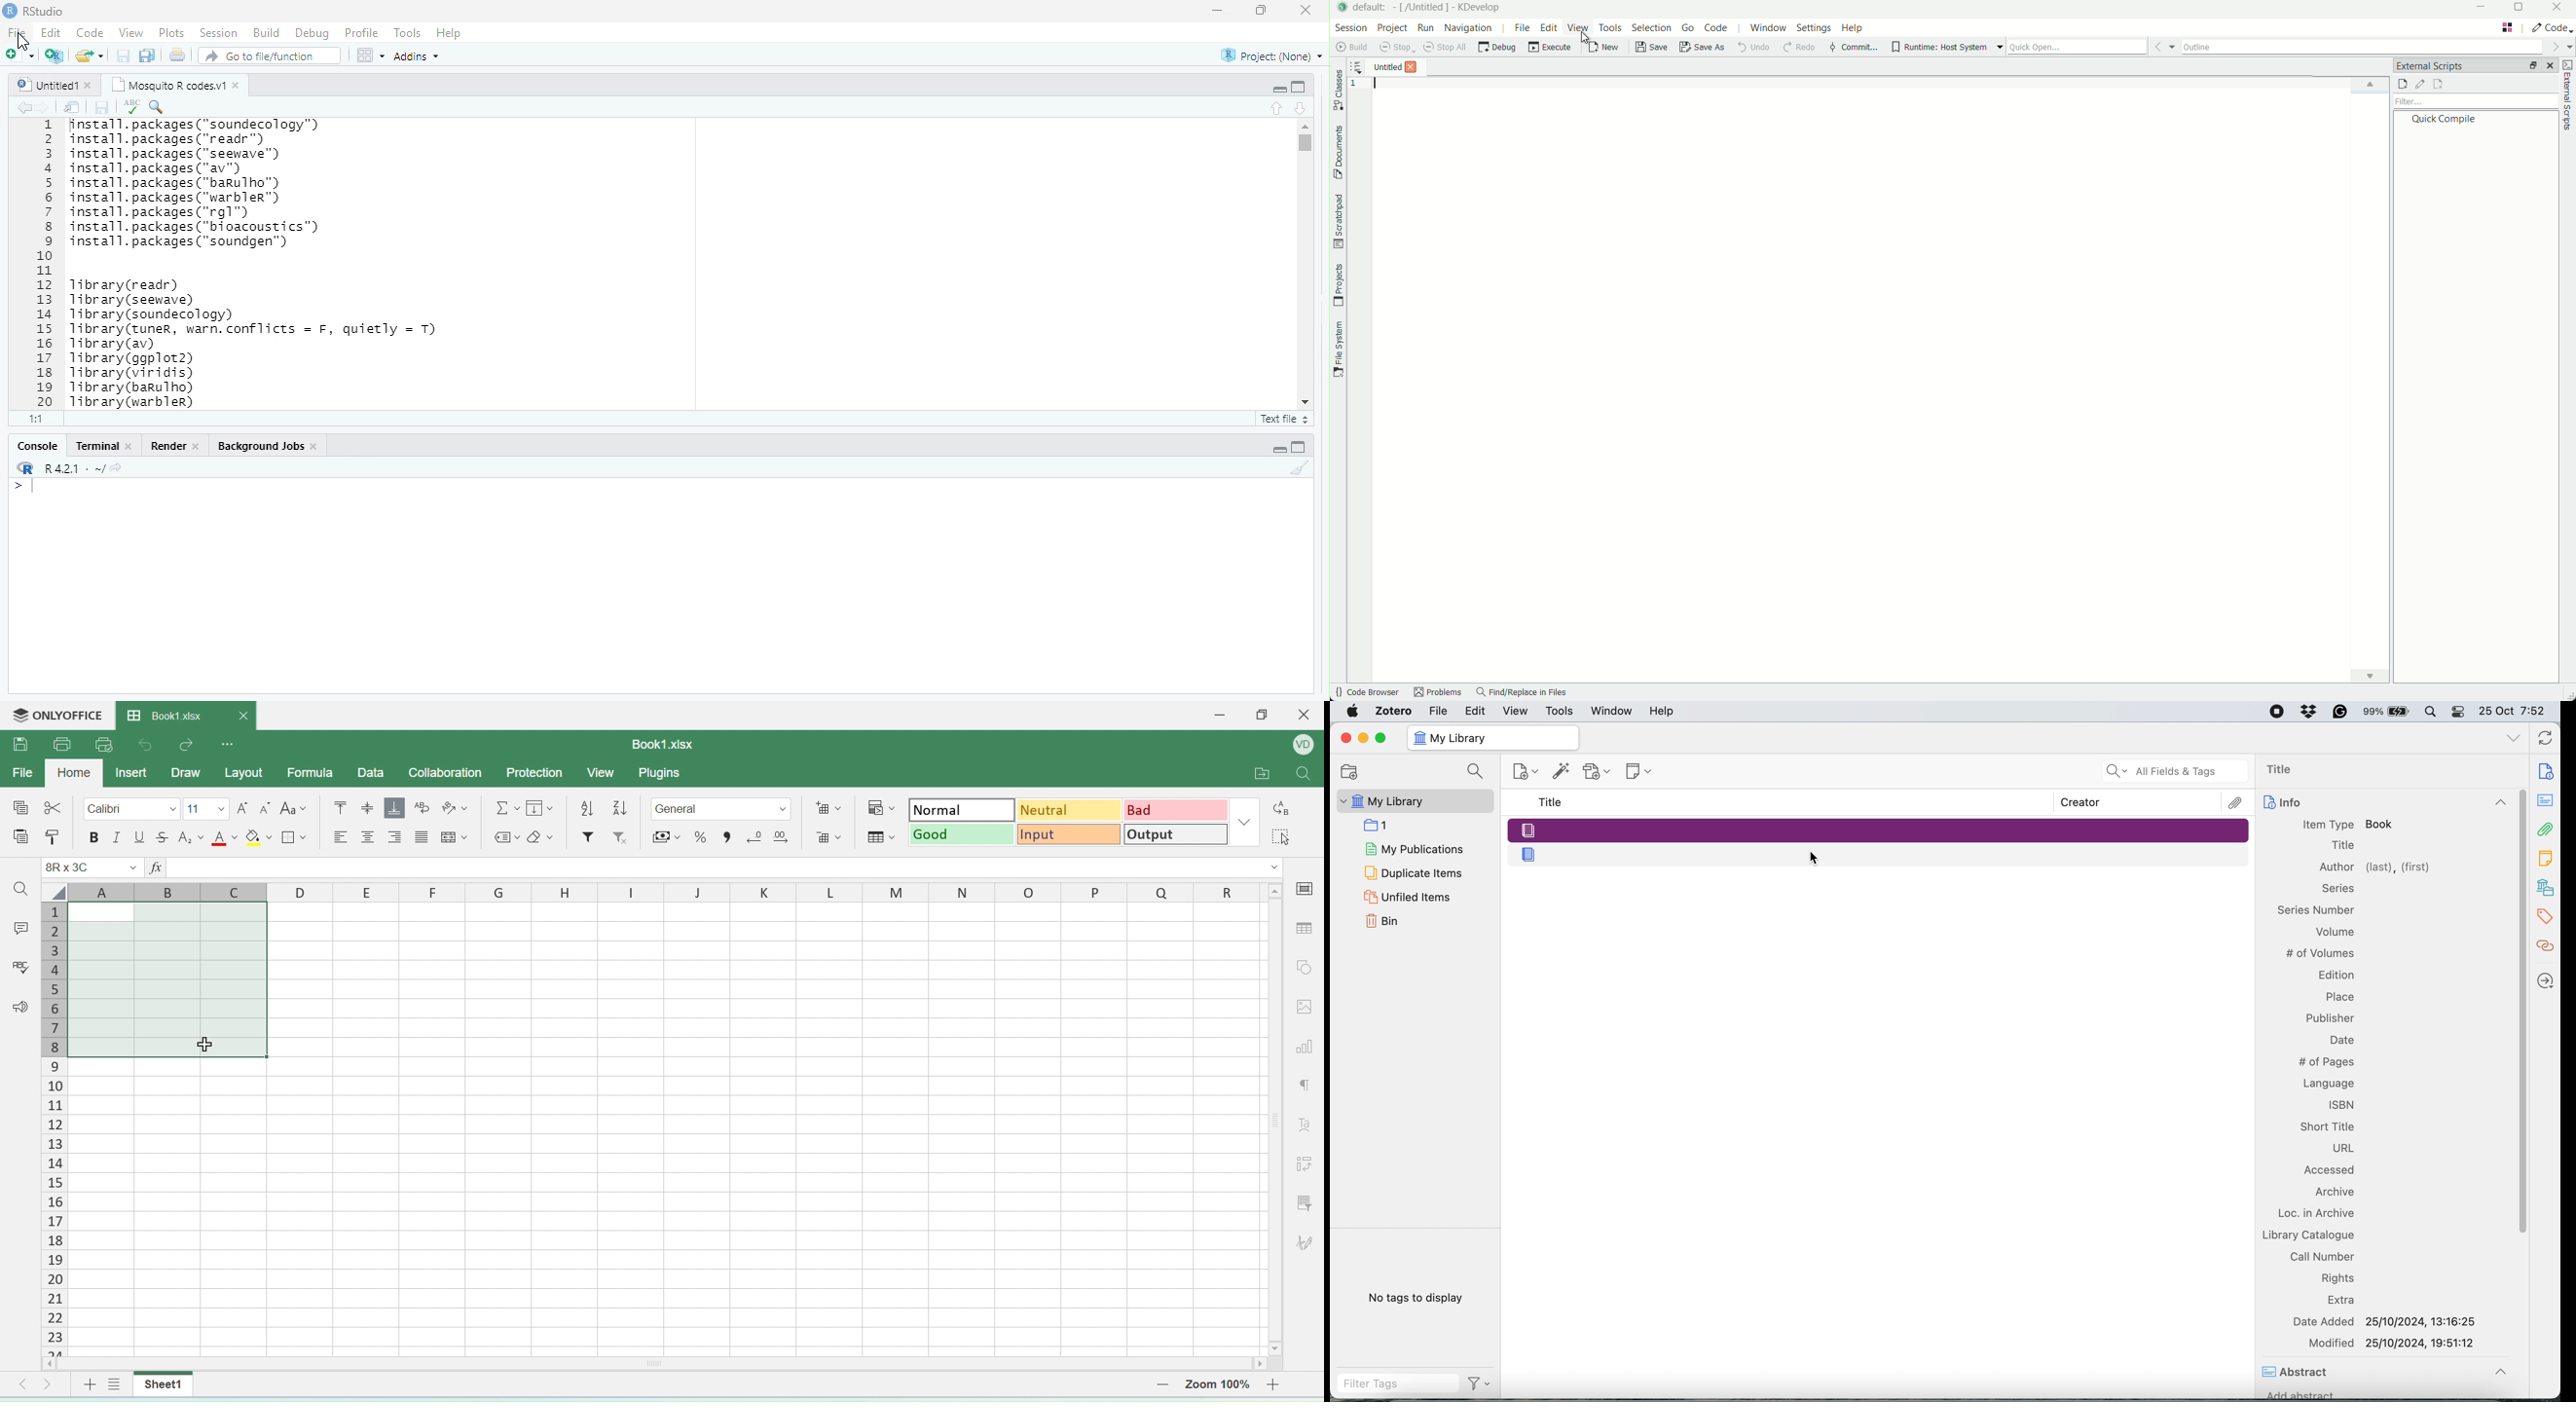  Describe the element at coordinates (2547, 801) in the screenshot. I see `notes` at that location.